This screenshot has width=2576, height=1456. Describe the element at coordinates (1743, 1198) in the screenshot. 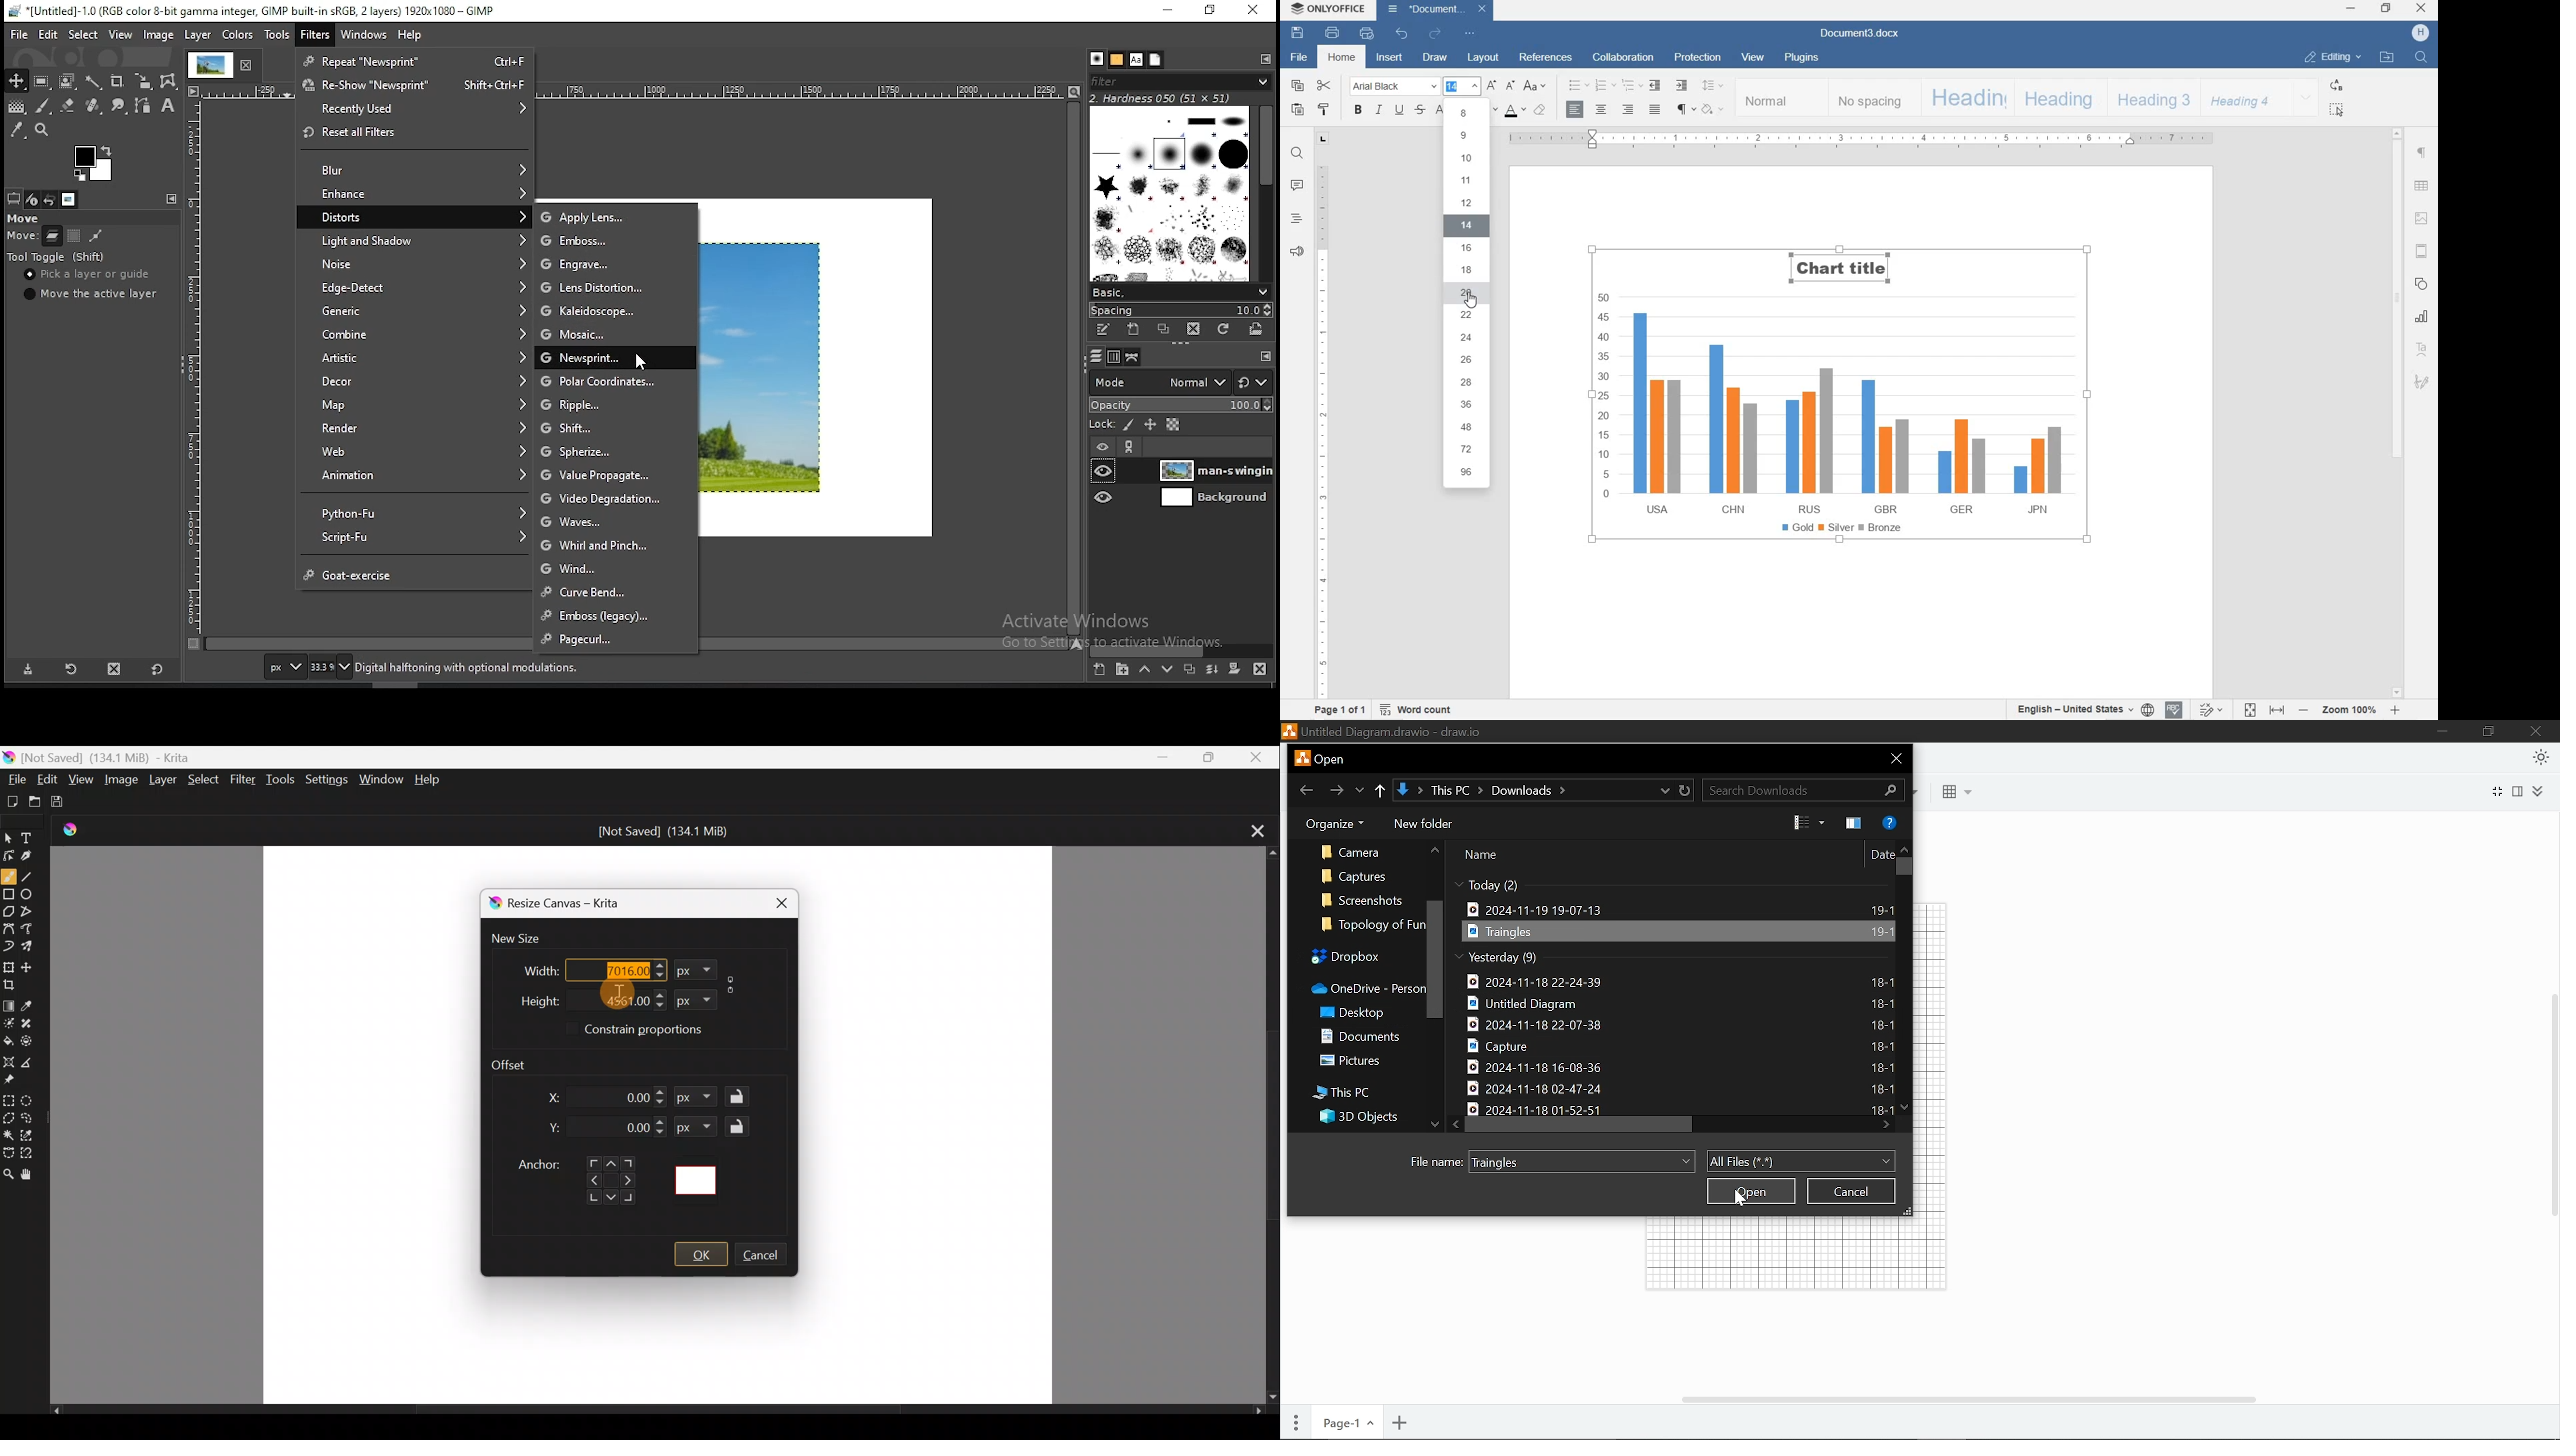

I see `cursor` at that location.